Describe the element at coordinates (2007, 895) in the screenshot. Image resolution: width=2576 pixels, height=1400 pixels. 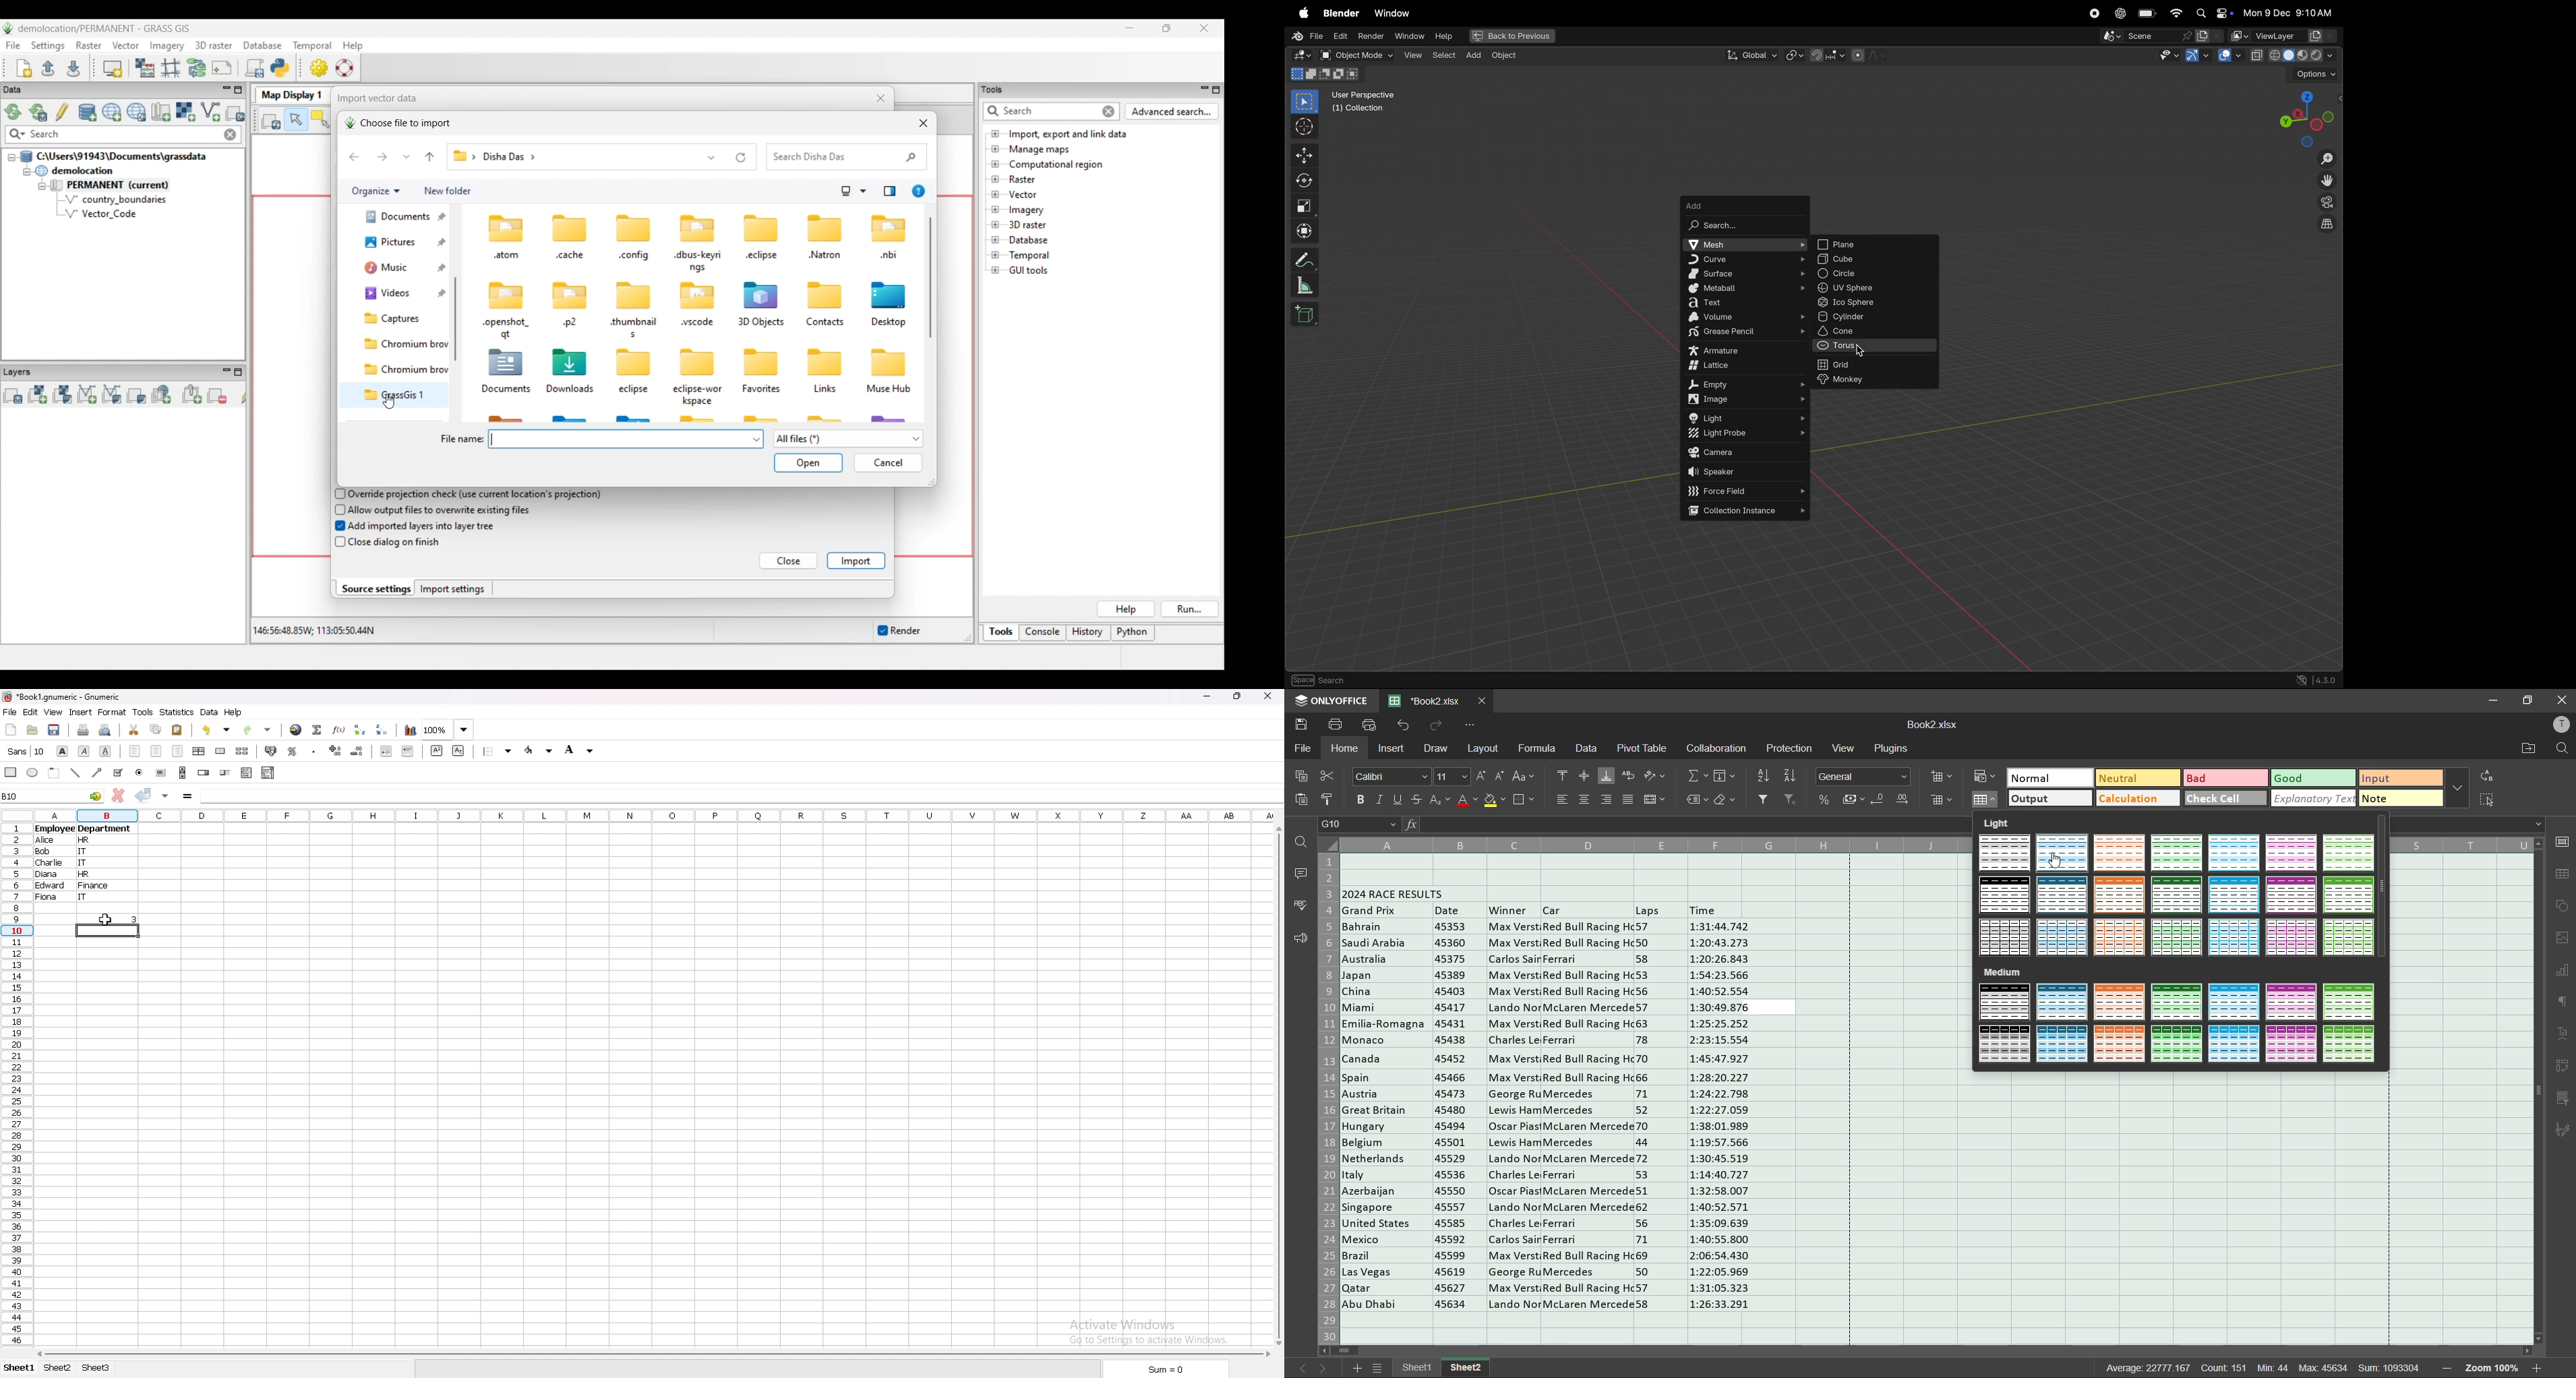
I see `table style light 8` at that location.